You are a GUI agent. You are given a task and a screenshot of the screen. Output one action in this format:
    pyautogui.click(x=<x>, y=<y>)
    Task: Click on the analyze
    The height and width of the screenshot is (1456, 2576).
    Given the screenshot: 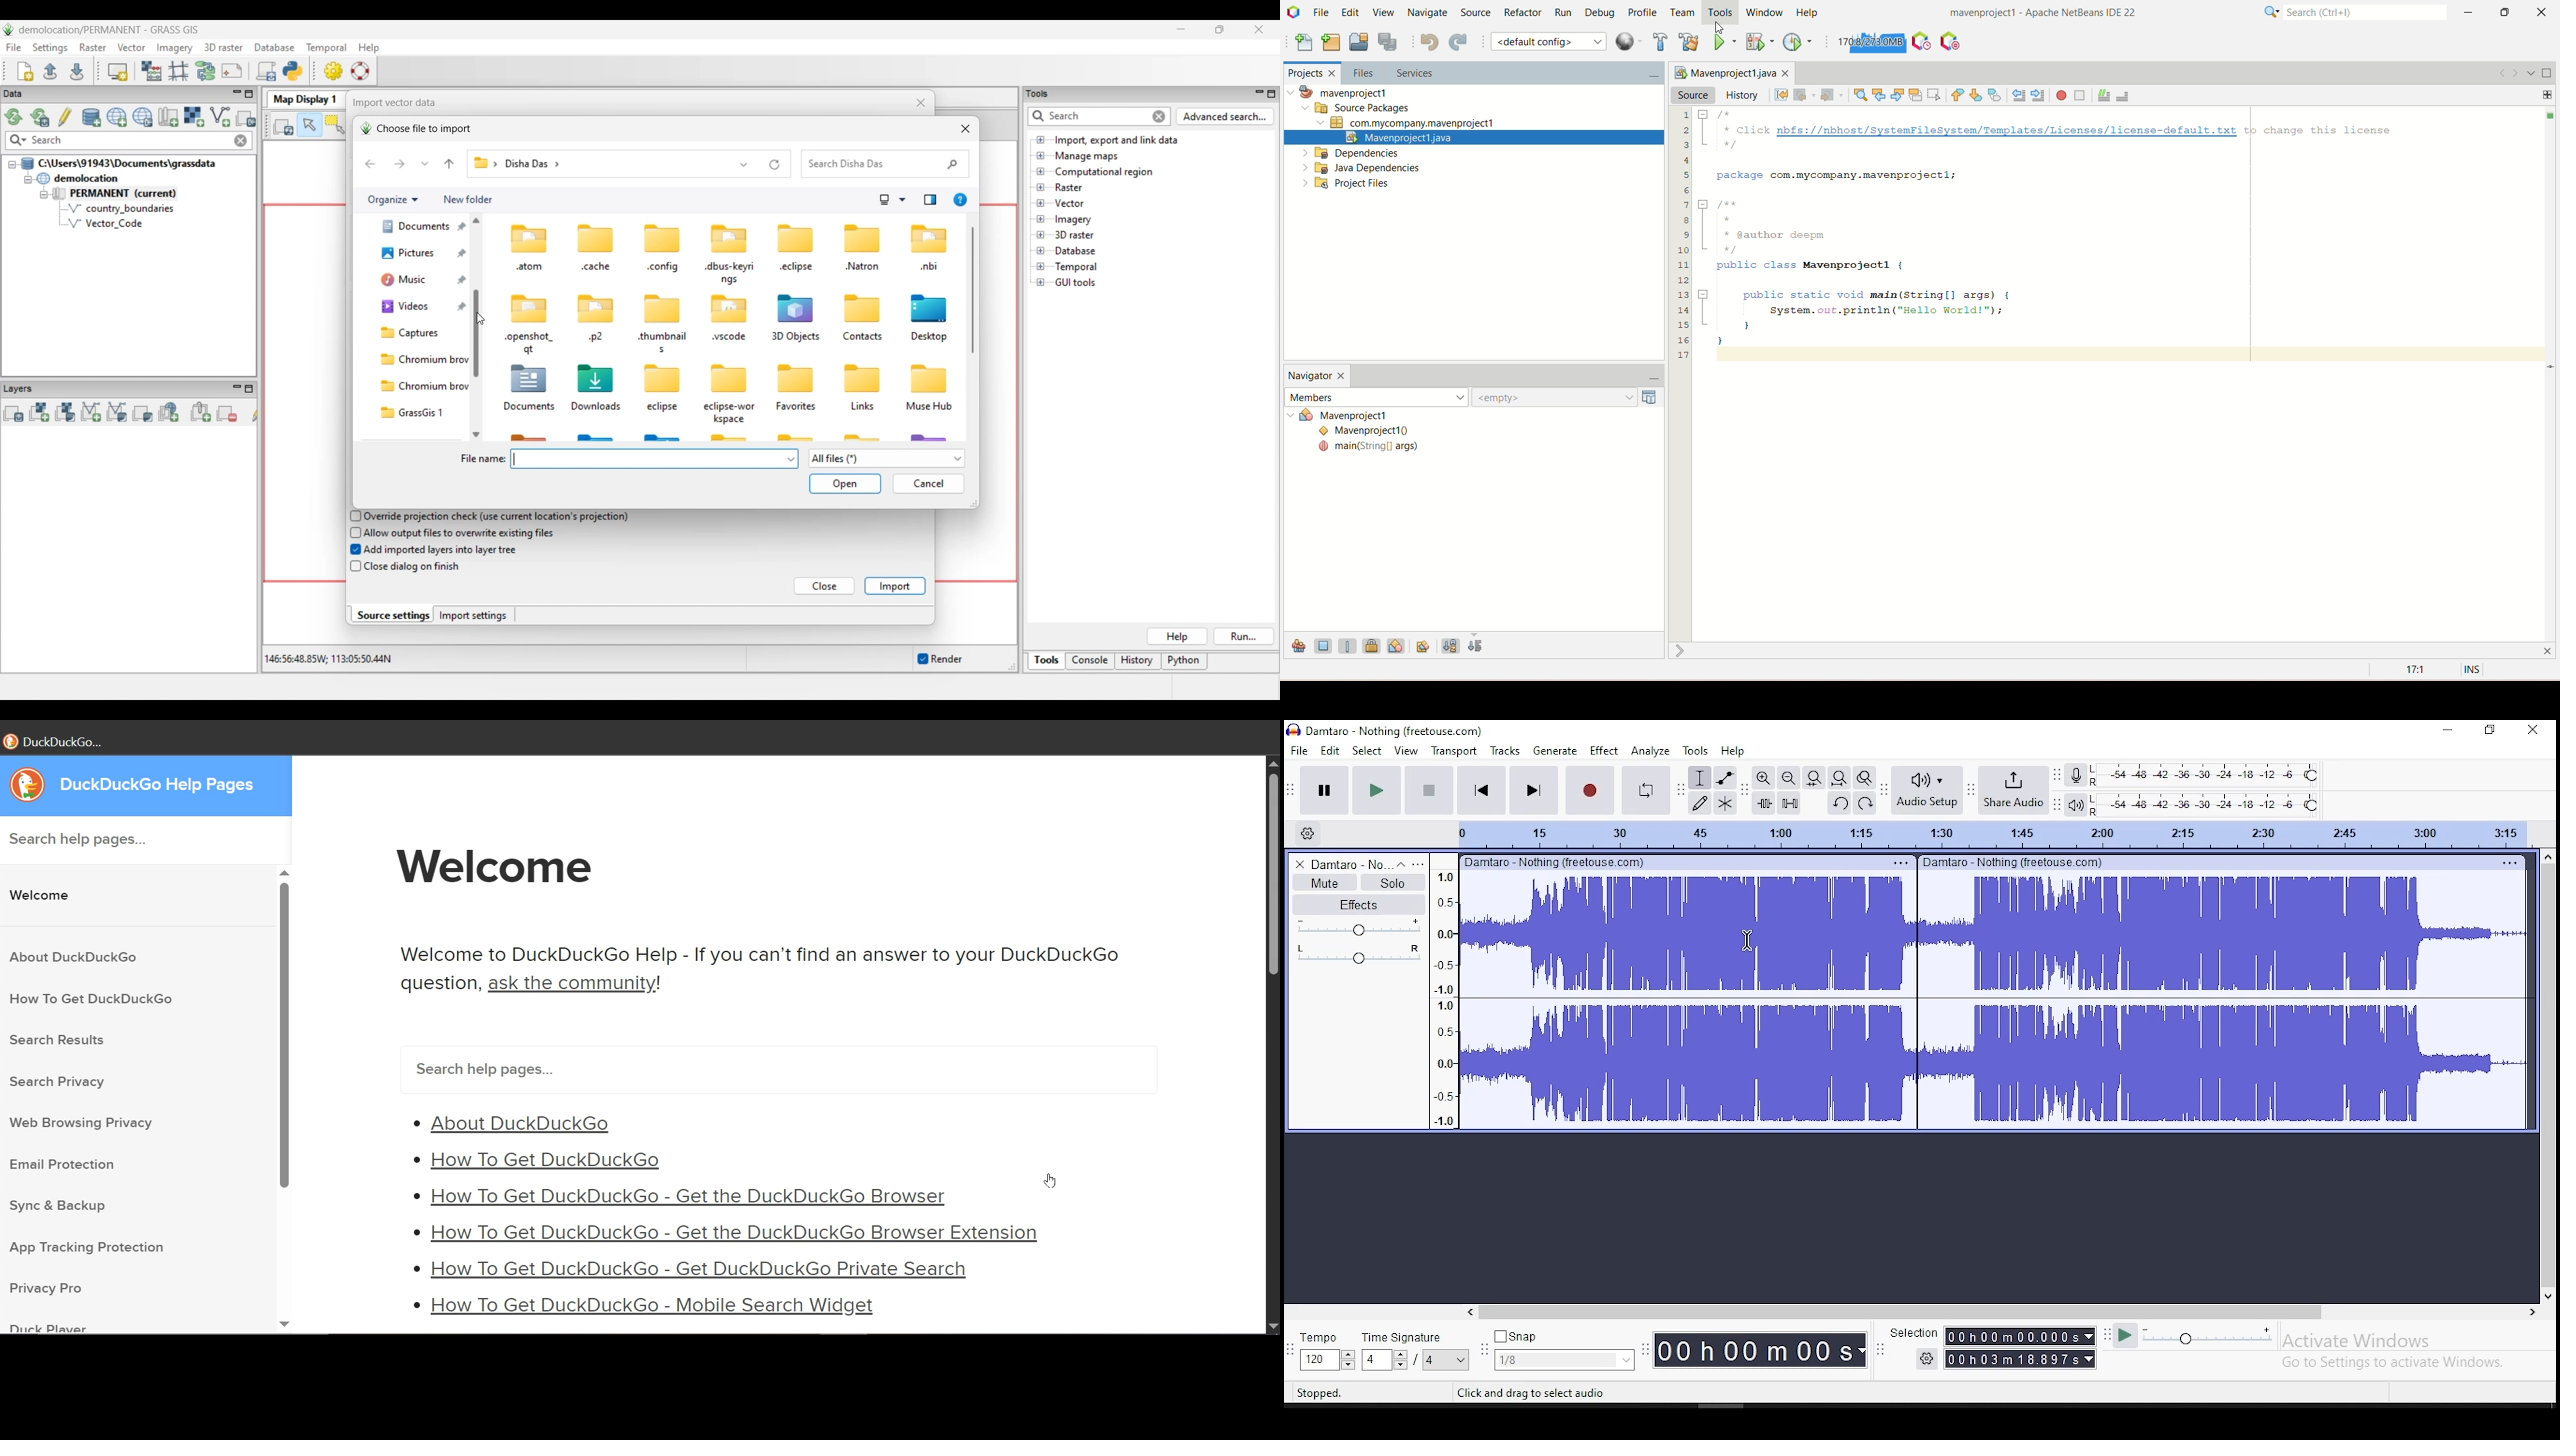 What is the action you would take?
    pyautogui.click(x=1650, y=752)
    